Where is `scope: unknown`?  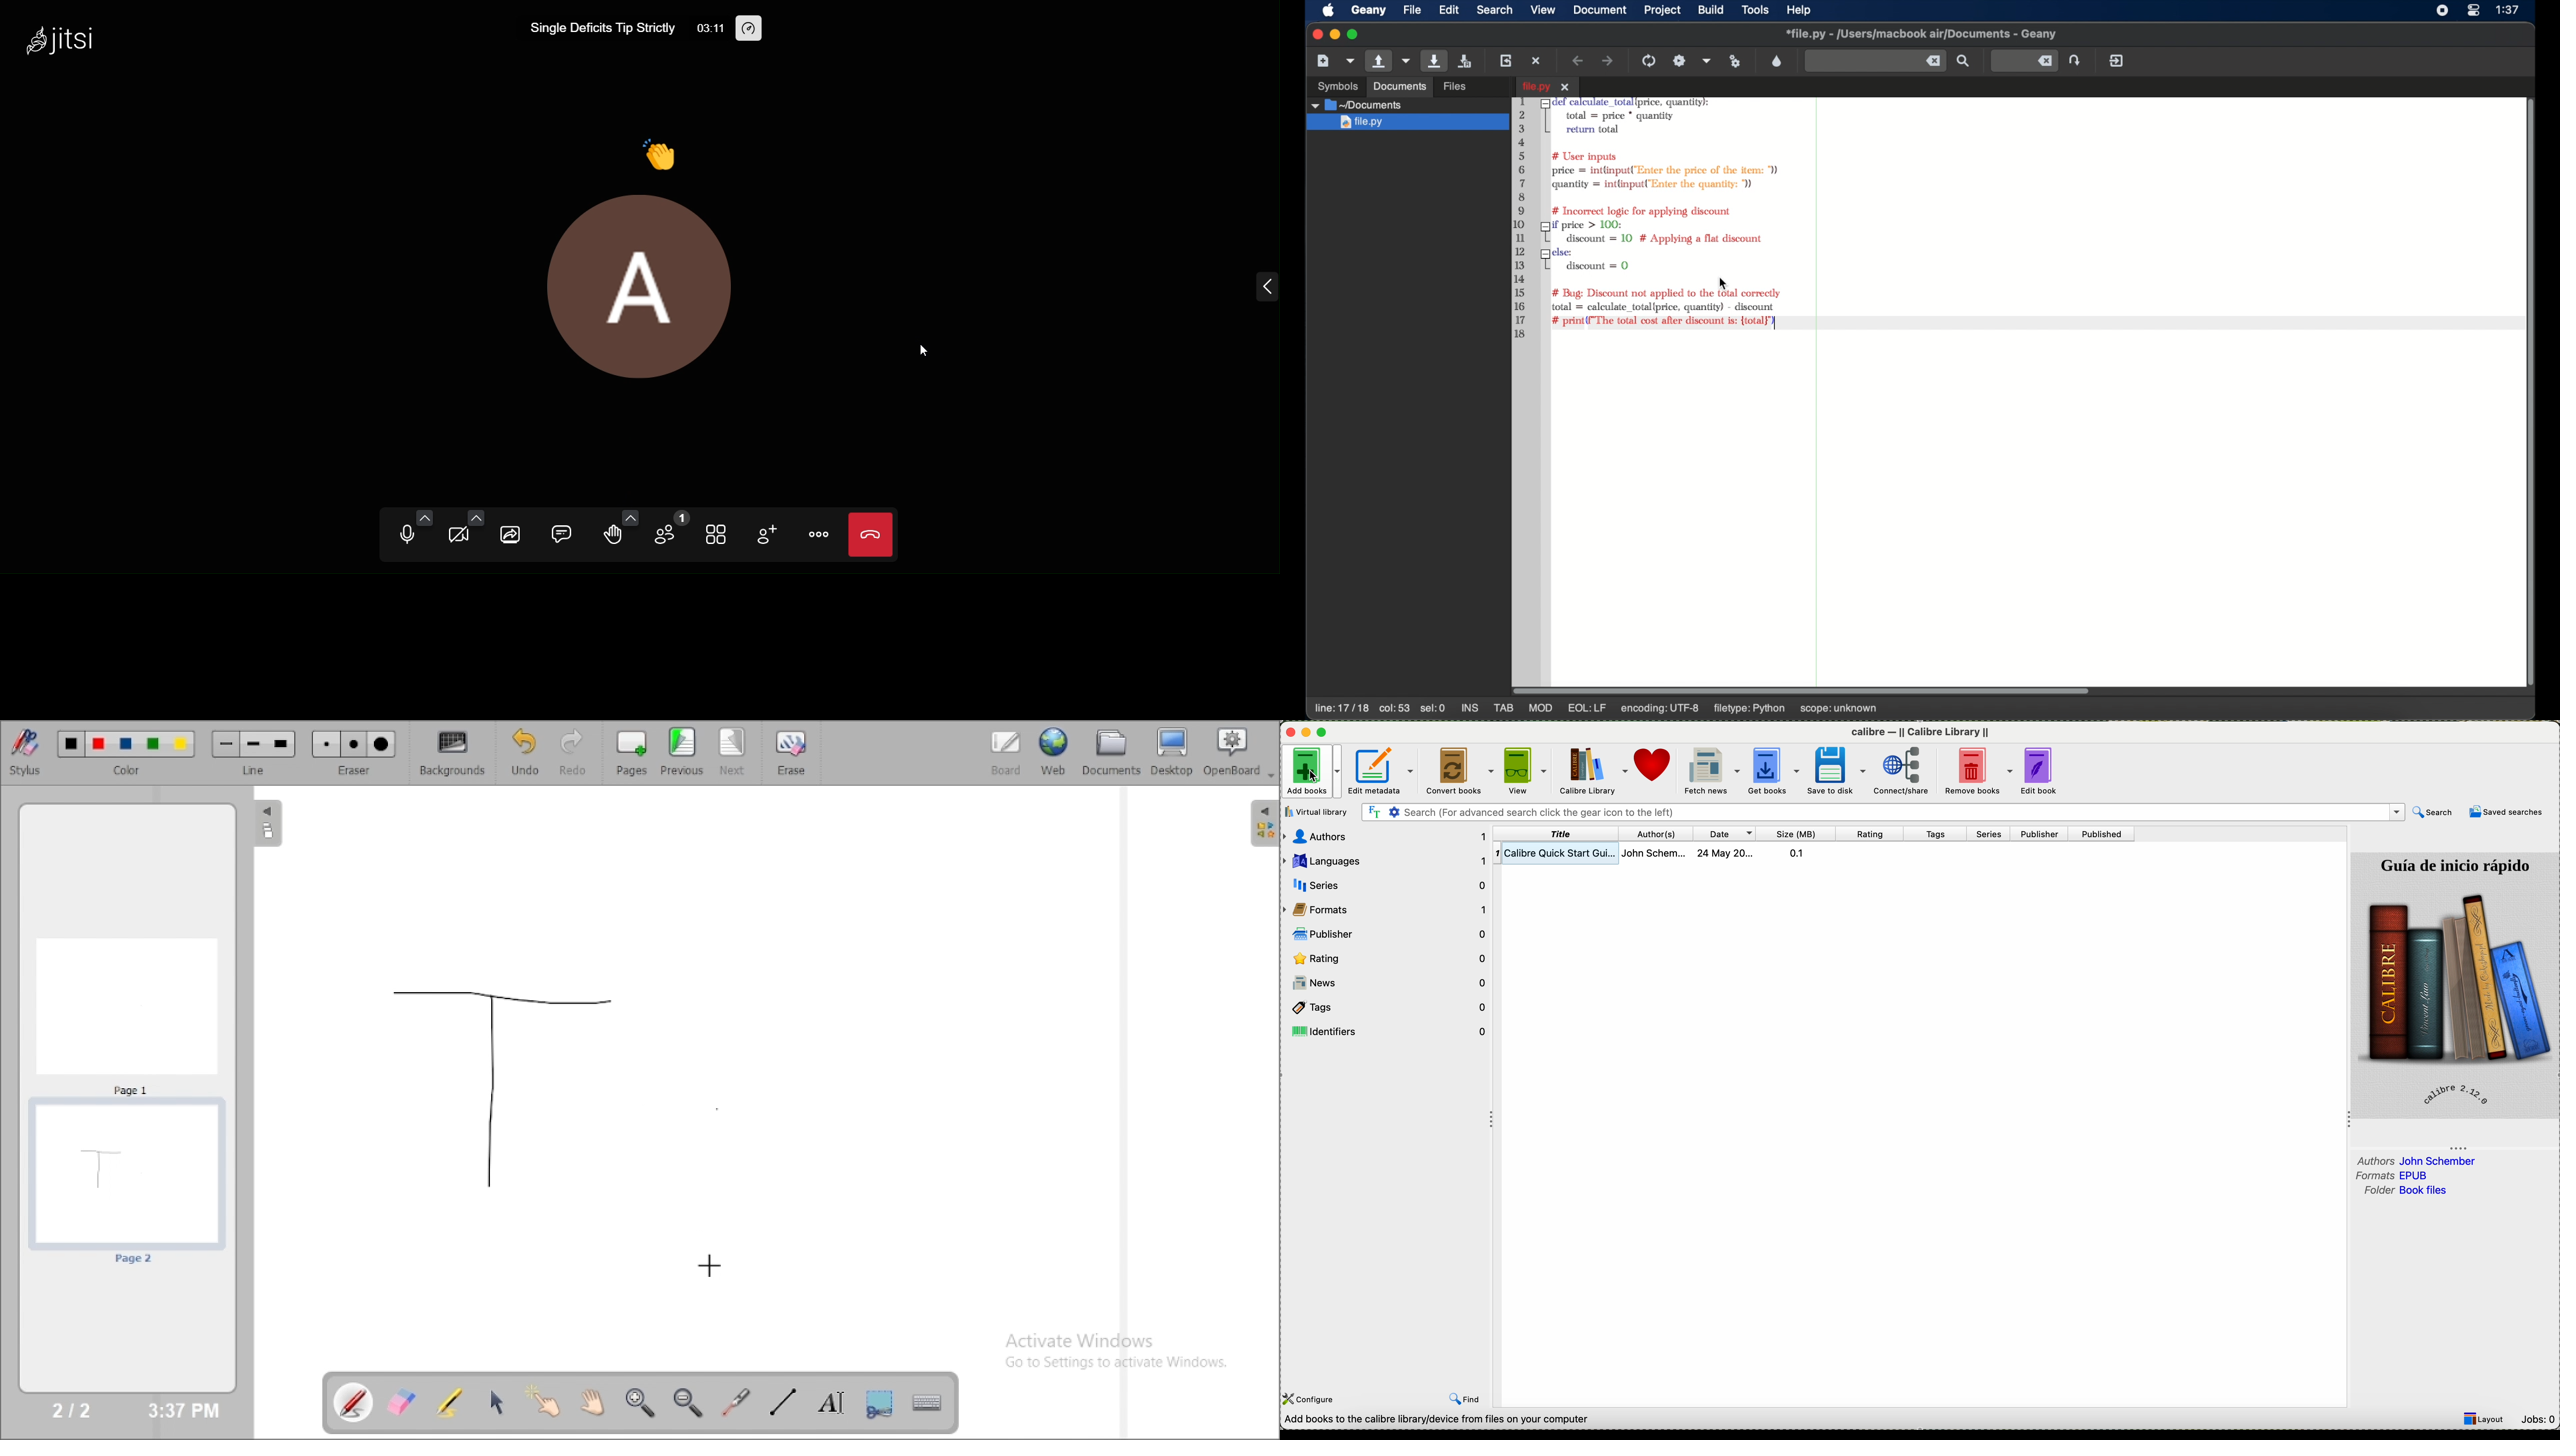 scope: unknown is located at coordinates (1836, 711).